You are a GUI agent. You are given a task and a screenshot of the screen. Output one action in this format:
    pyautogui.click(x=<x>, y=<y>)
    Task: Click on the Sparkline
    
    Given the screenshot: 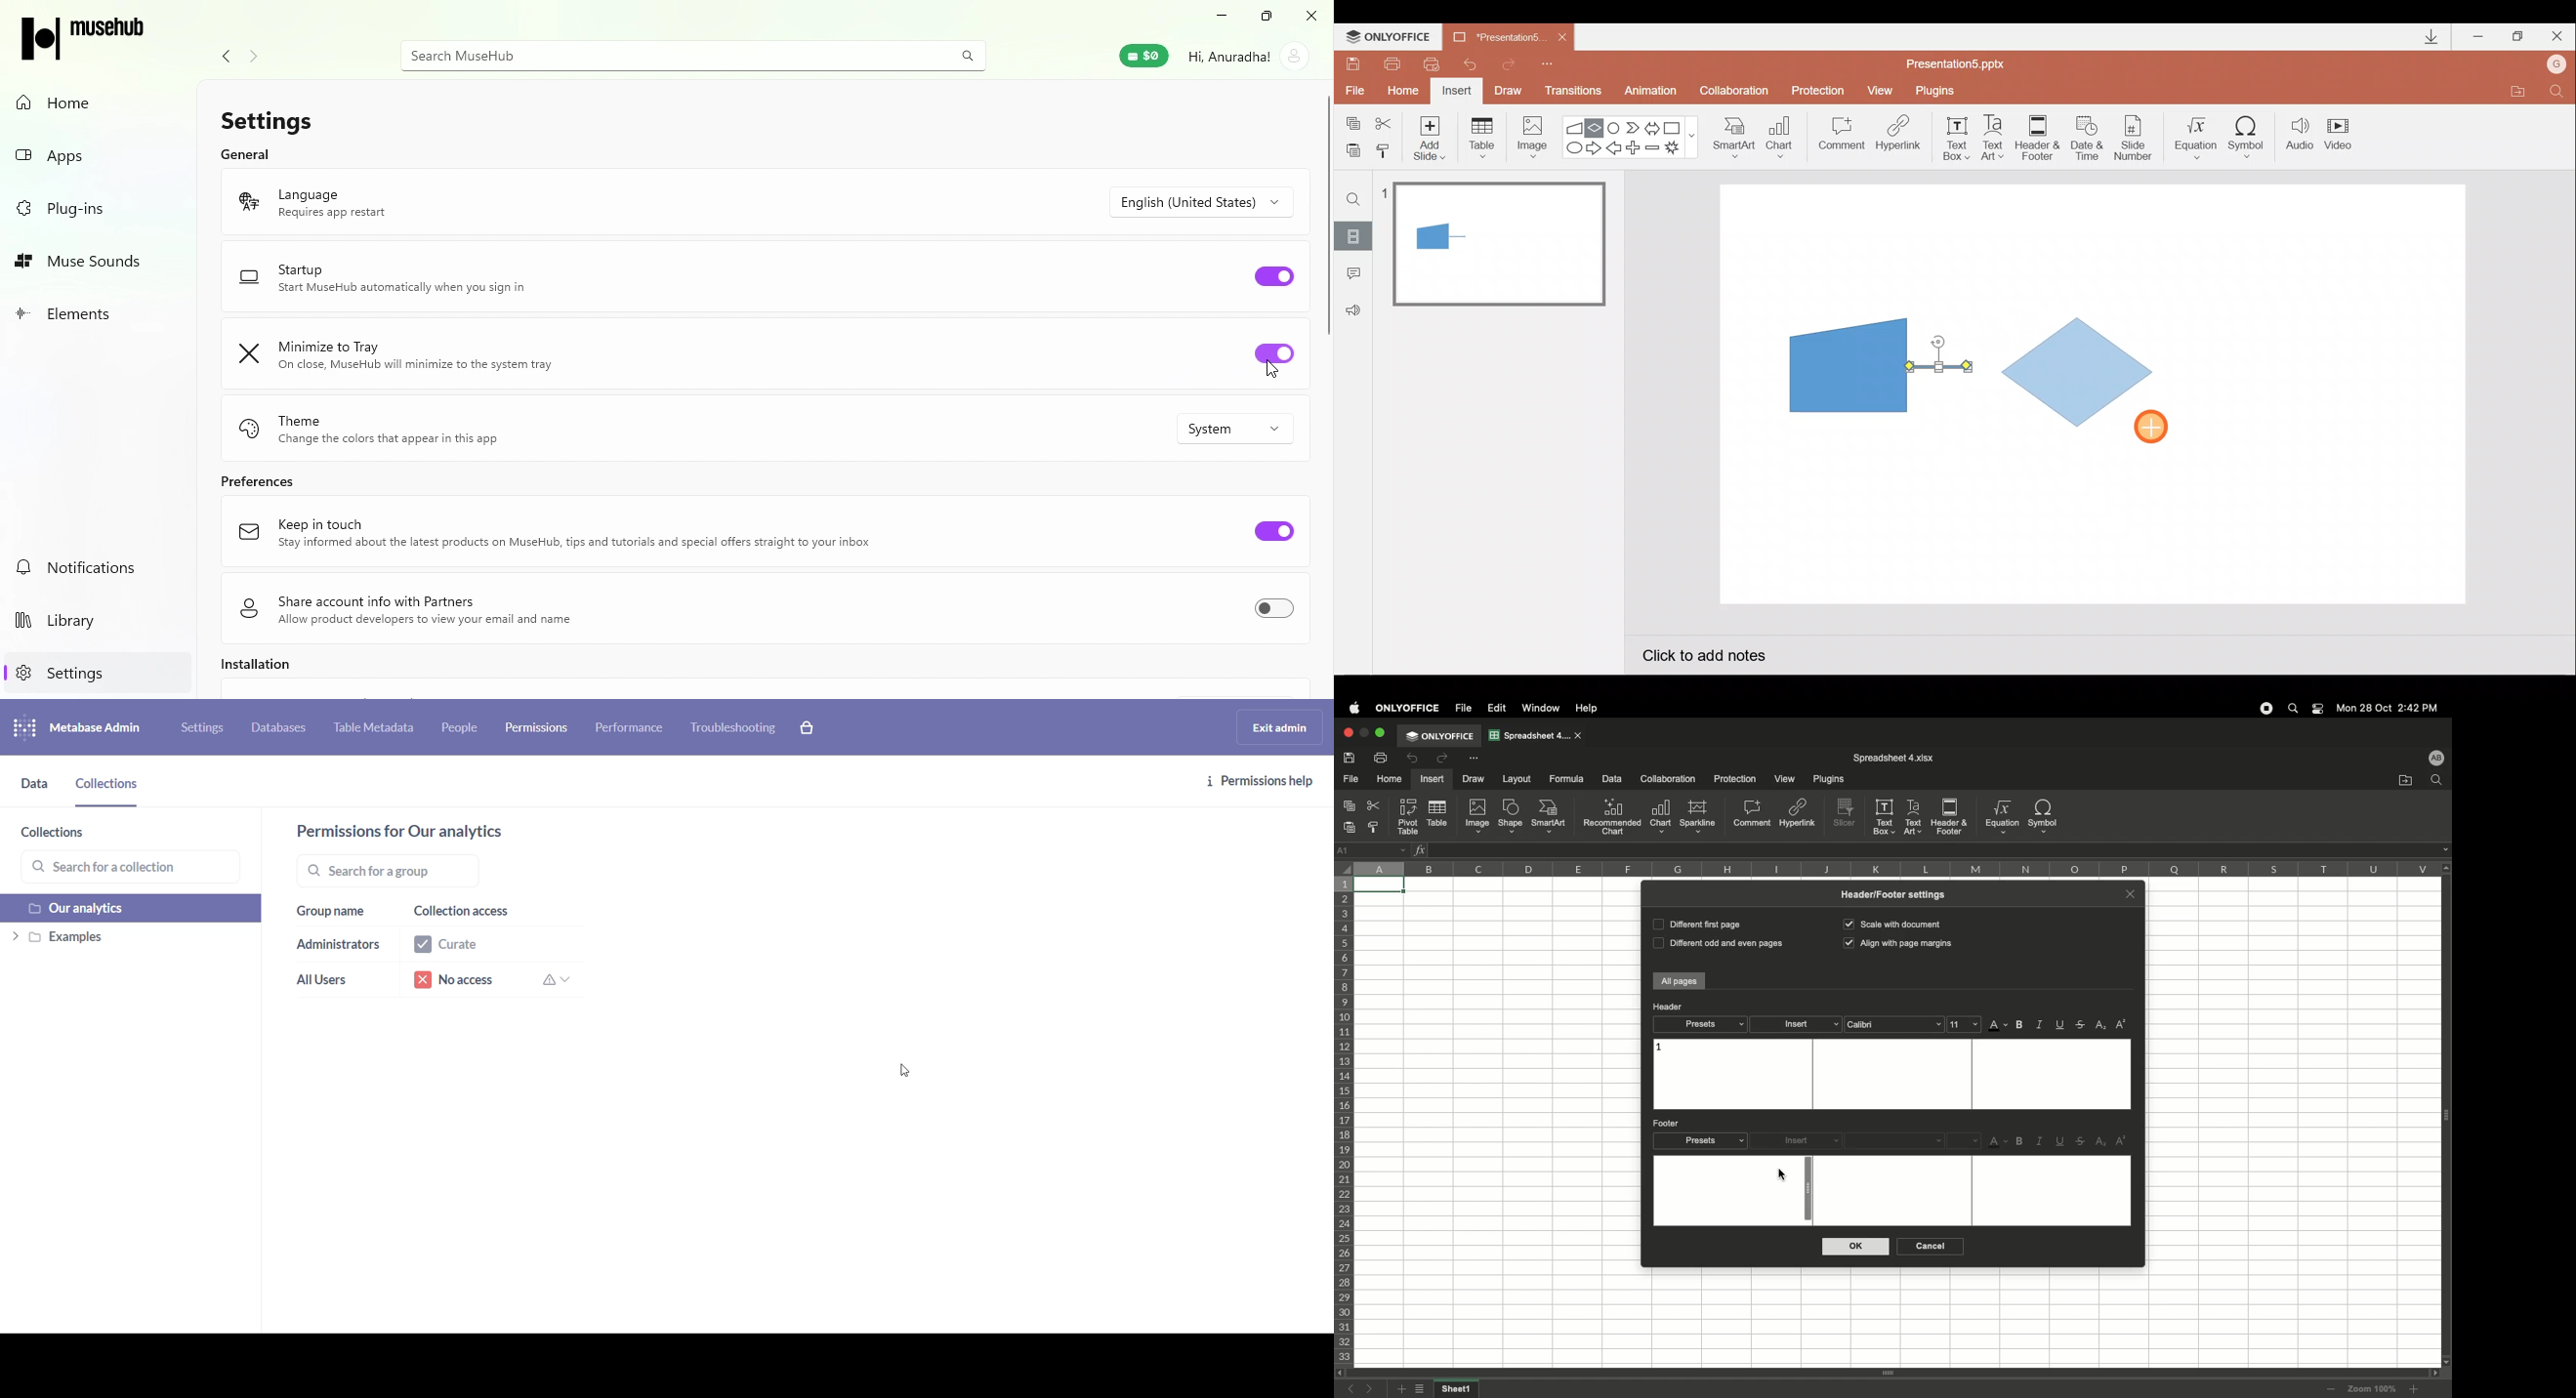 What is the action you would take?
    pyautogui.click(x=1697, y=816)
    